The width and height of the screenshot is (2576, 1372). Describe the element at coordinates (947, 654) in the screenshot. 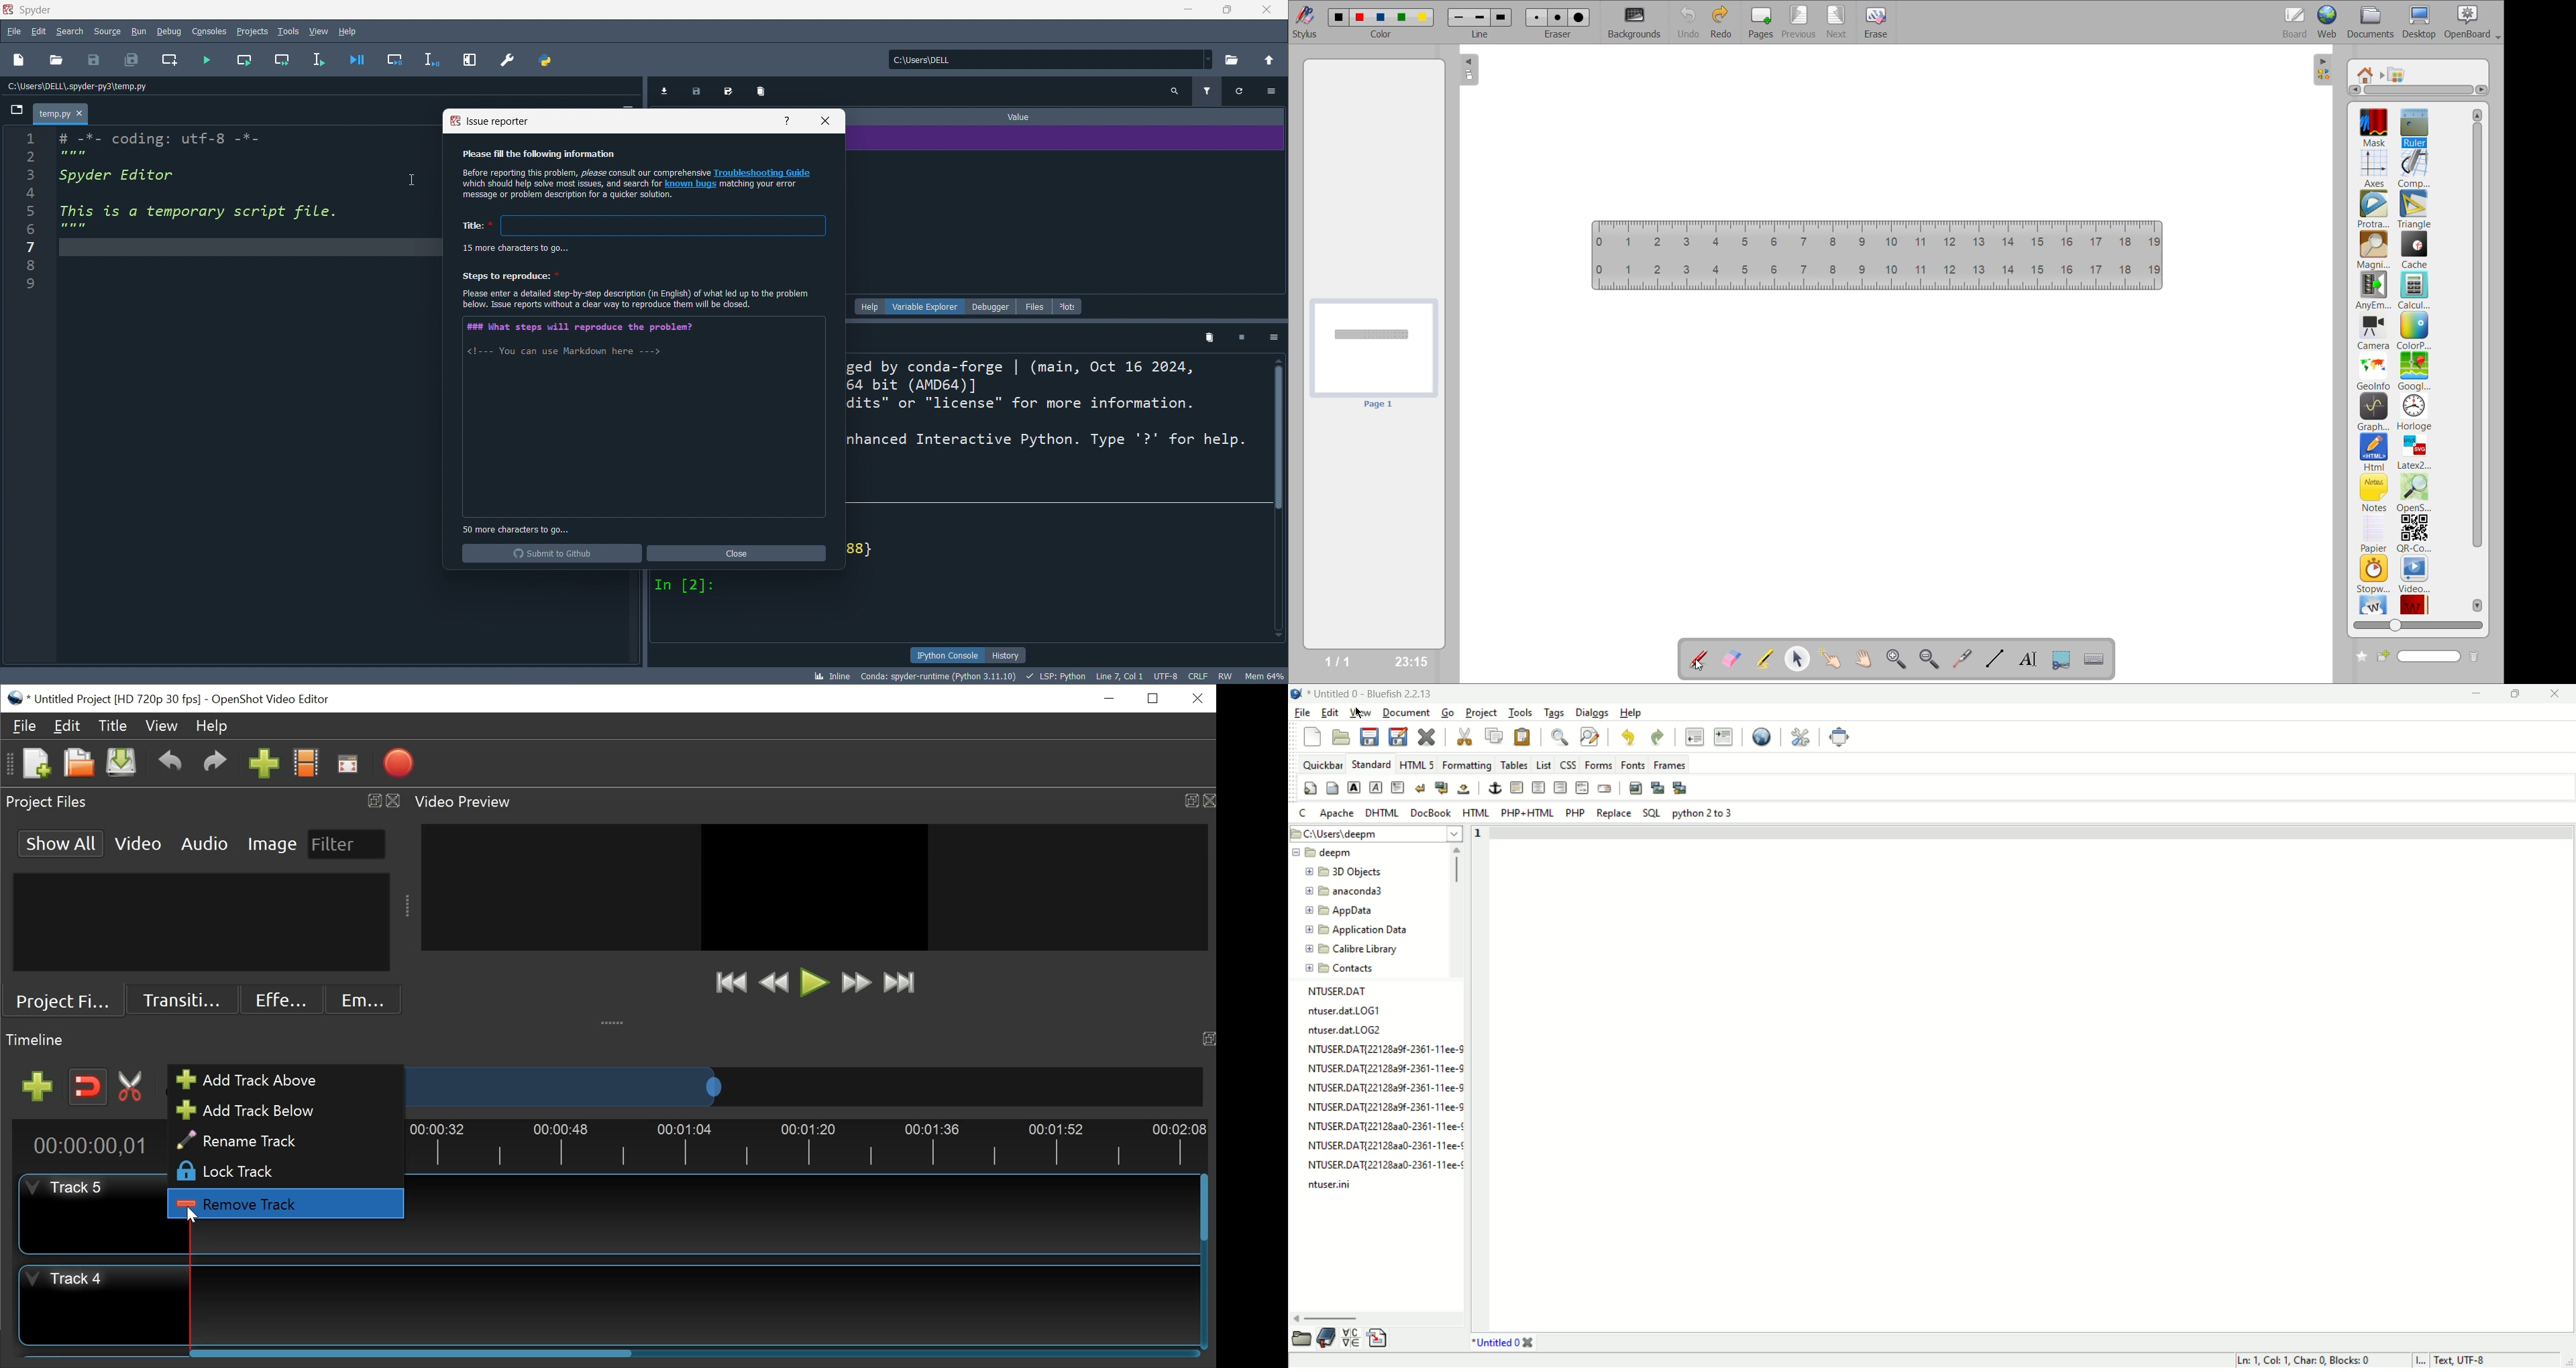

I see `ipython console` at that location.